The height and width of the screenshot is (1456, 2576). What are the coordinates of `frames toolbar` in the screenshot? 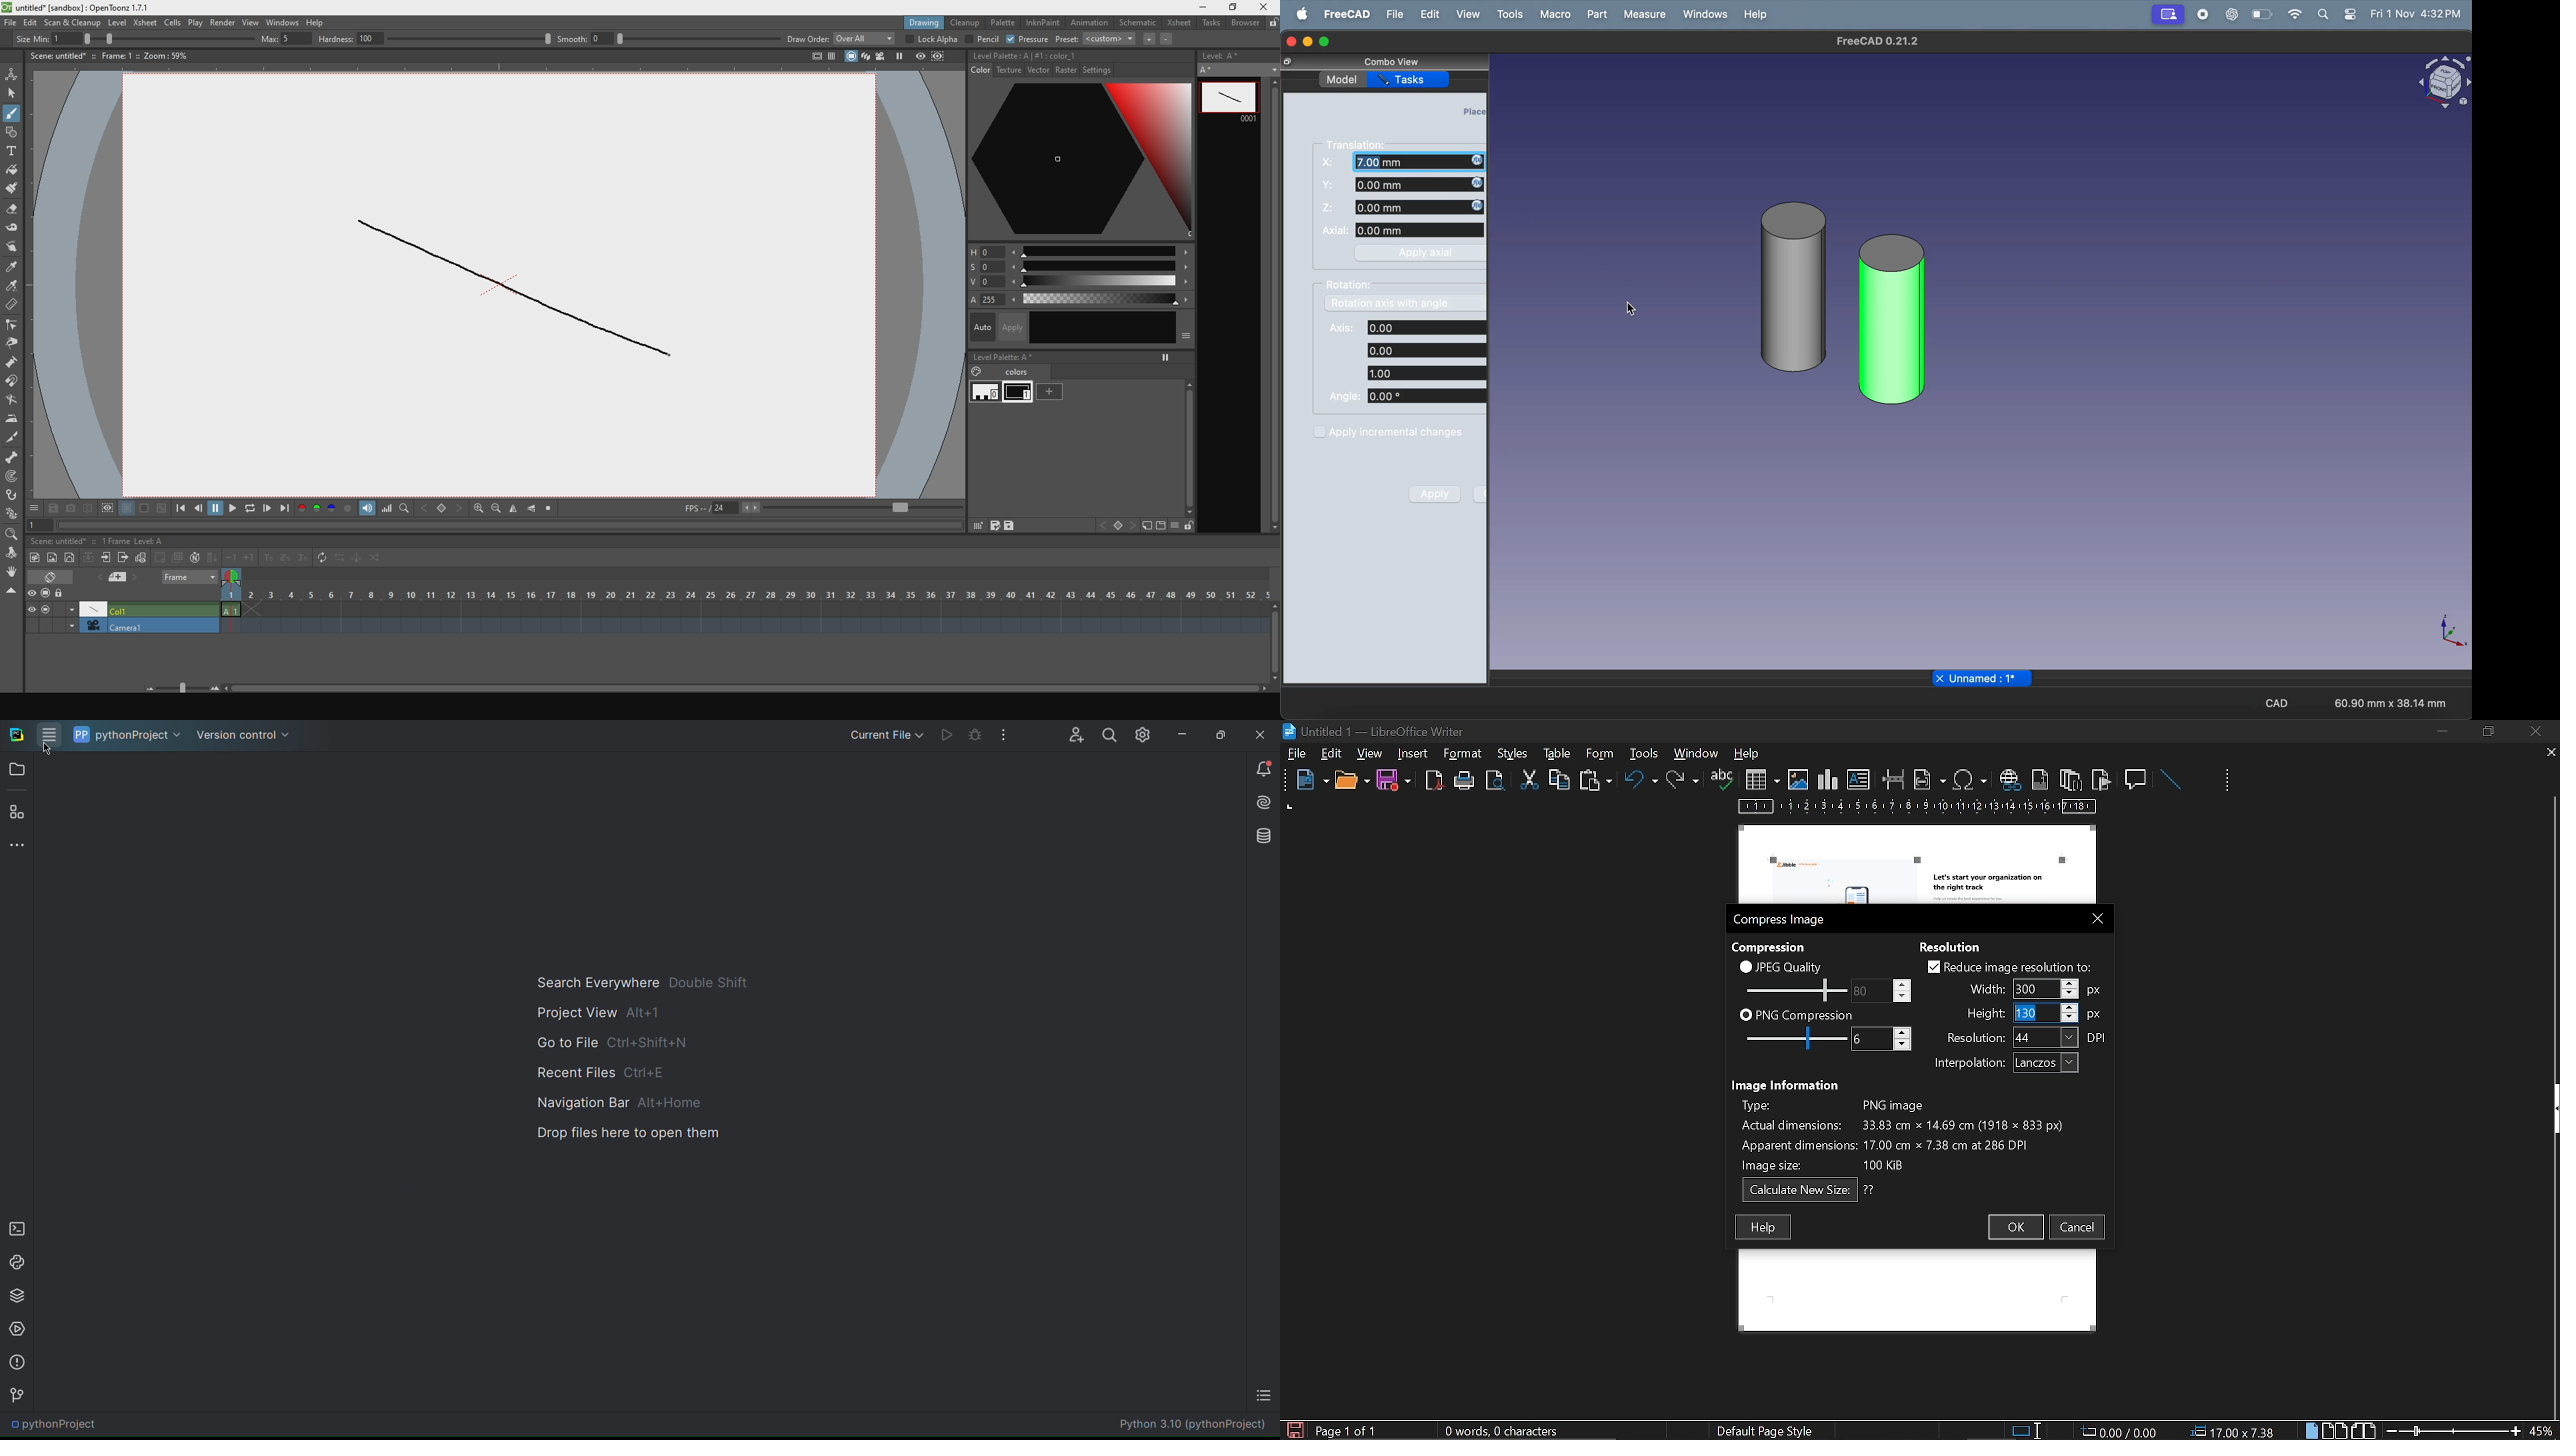 It's located at (120, 557).